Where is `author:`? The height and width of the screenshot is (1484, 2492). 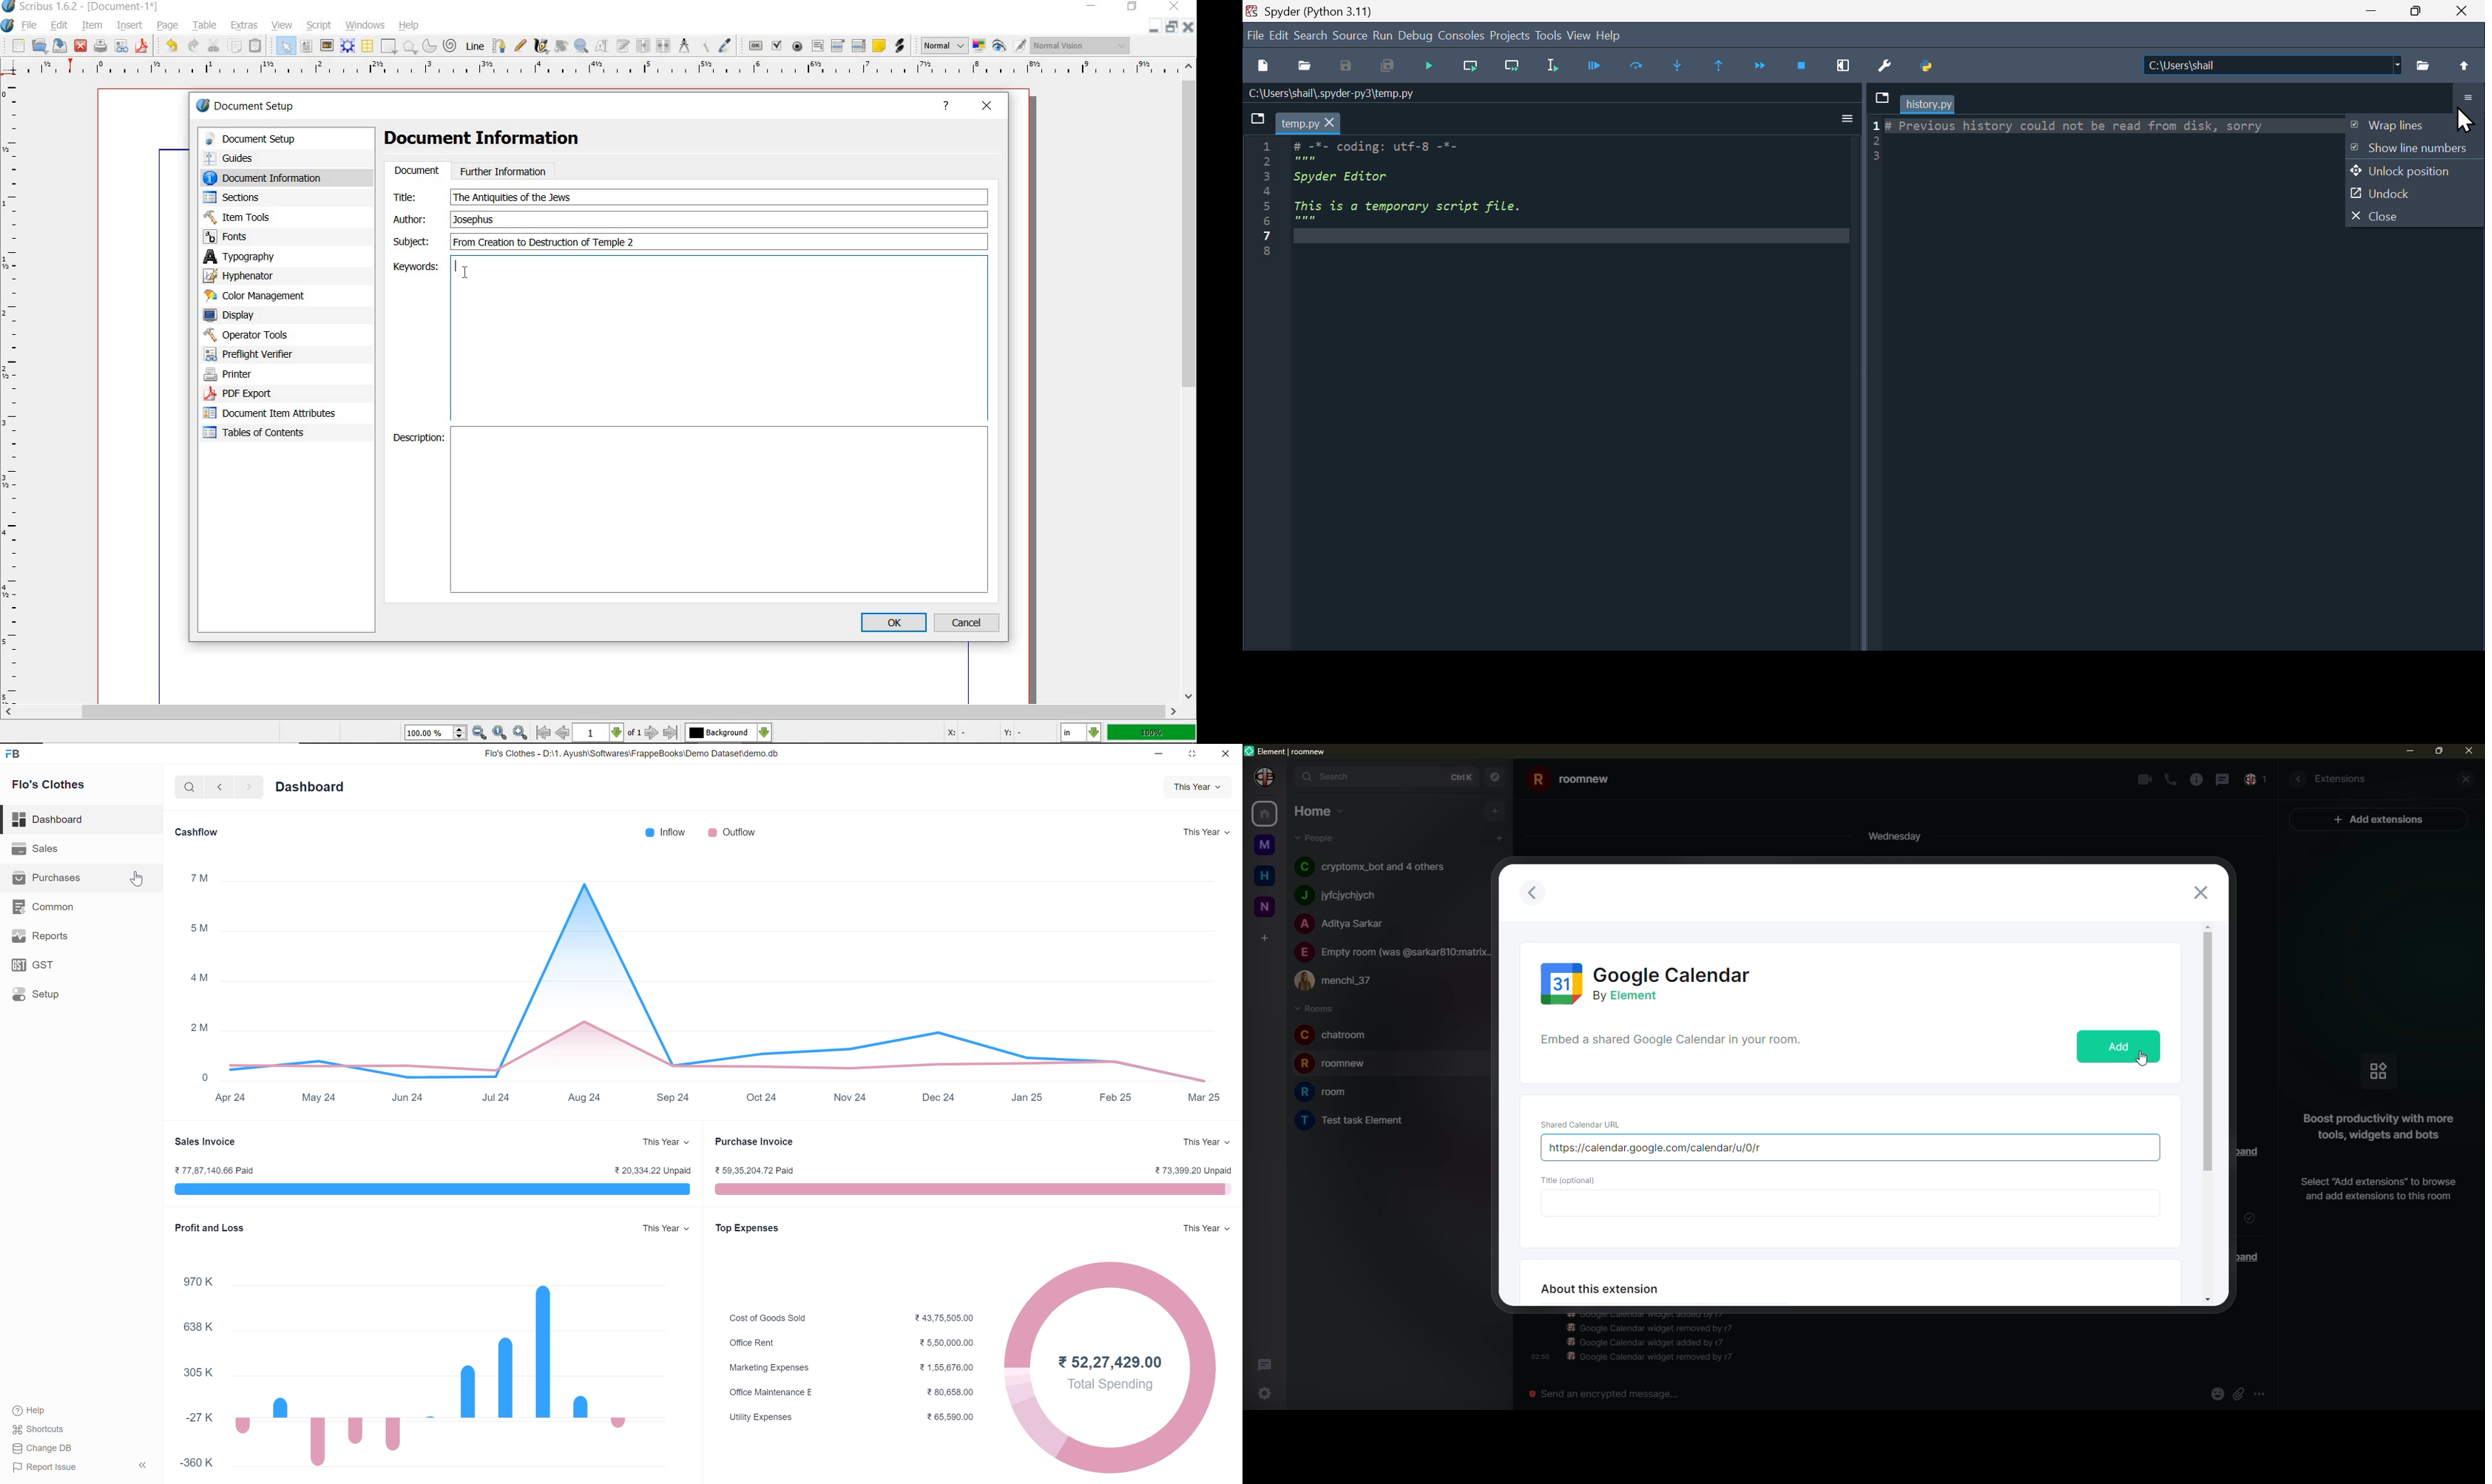 author: is located at coordinates (413, 219).